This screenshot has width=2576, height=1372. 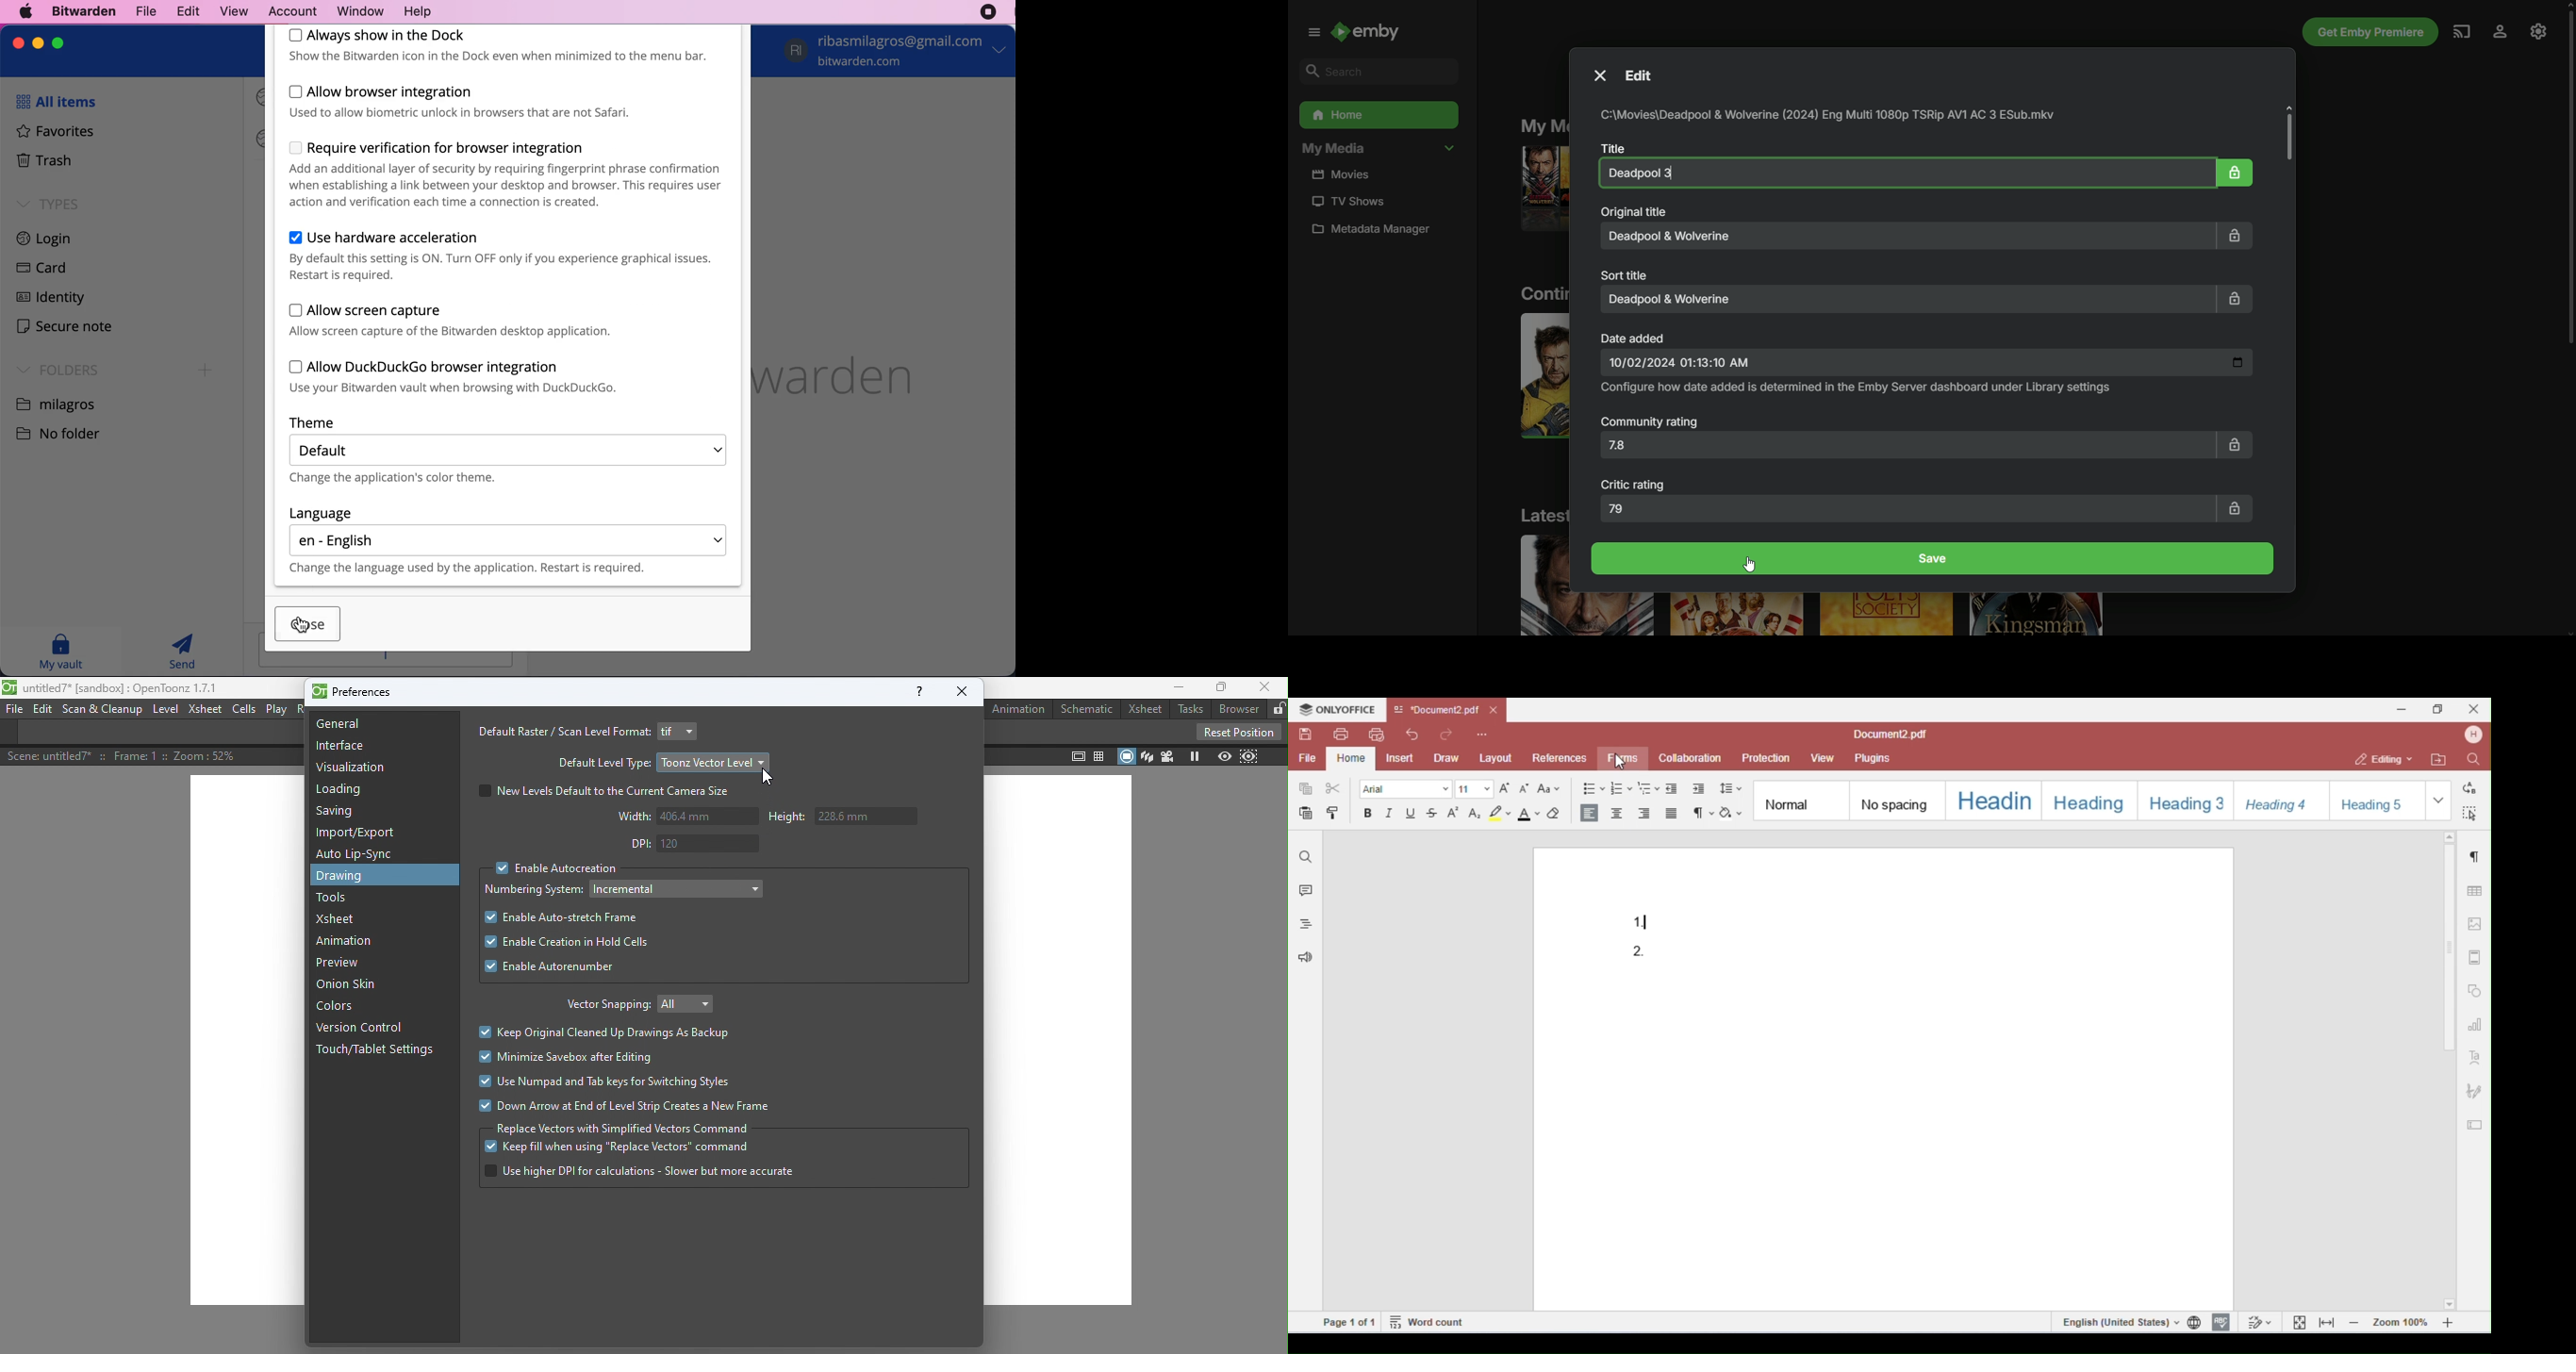 I want to click on Save, so click(x=1934, y=559).